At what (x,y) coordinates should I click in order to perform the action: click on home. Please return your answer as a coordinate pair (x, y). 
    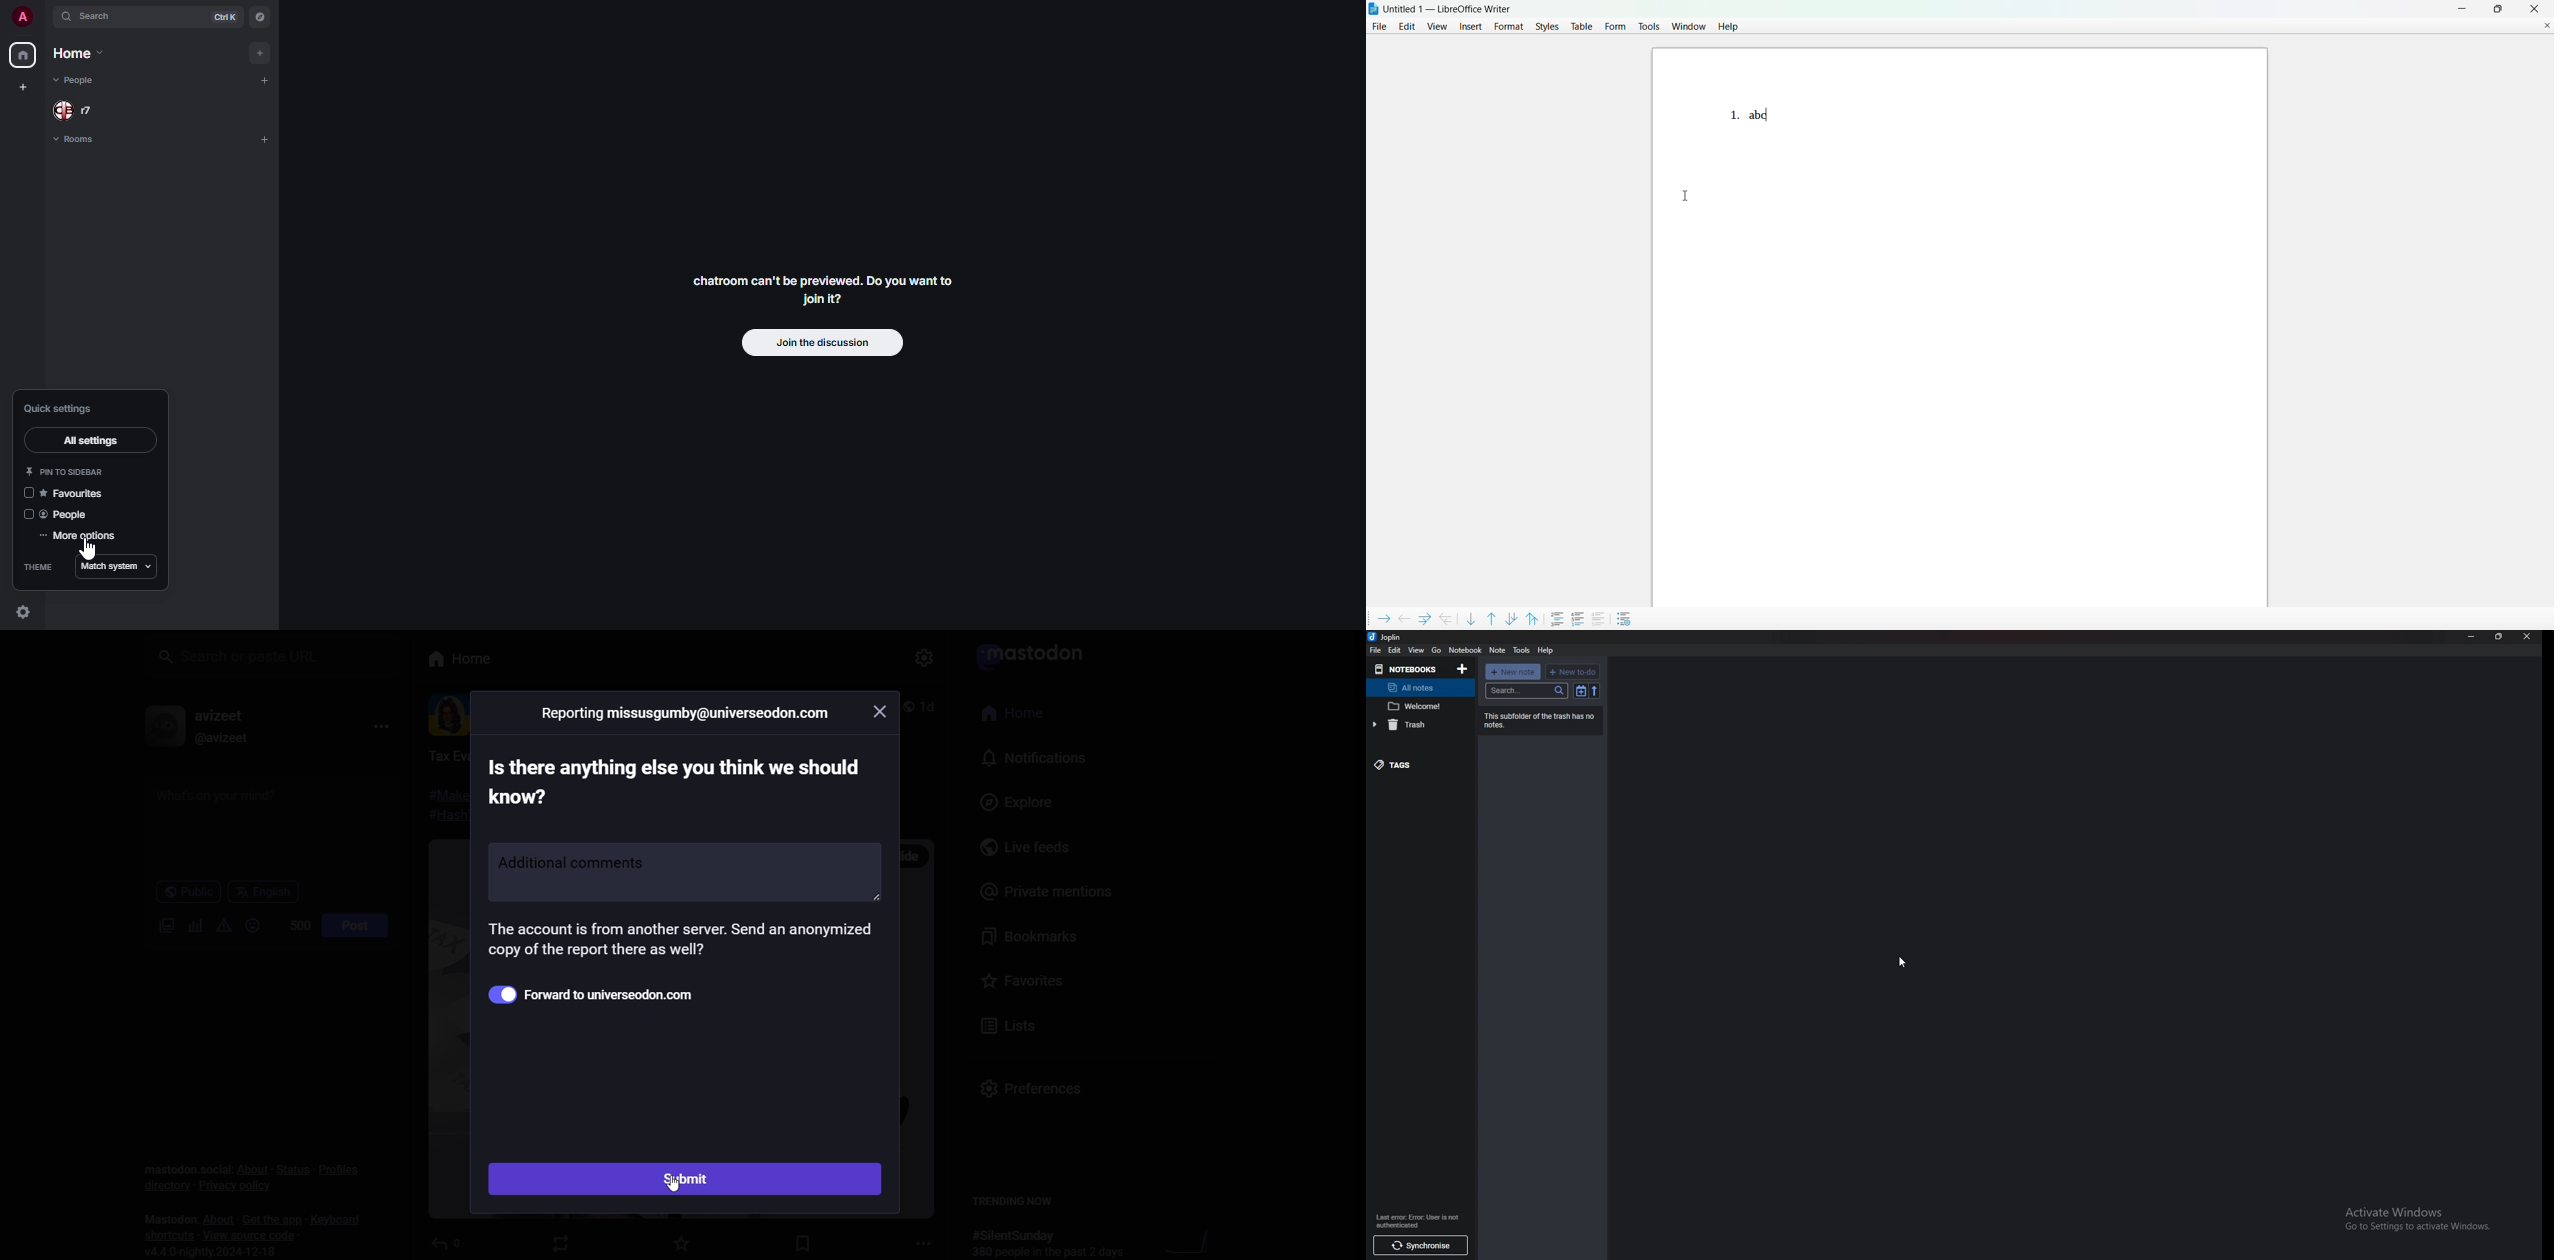
    Looking at the image, I should click on (22, 55).